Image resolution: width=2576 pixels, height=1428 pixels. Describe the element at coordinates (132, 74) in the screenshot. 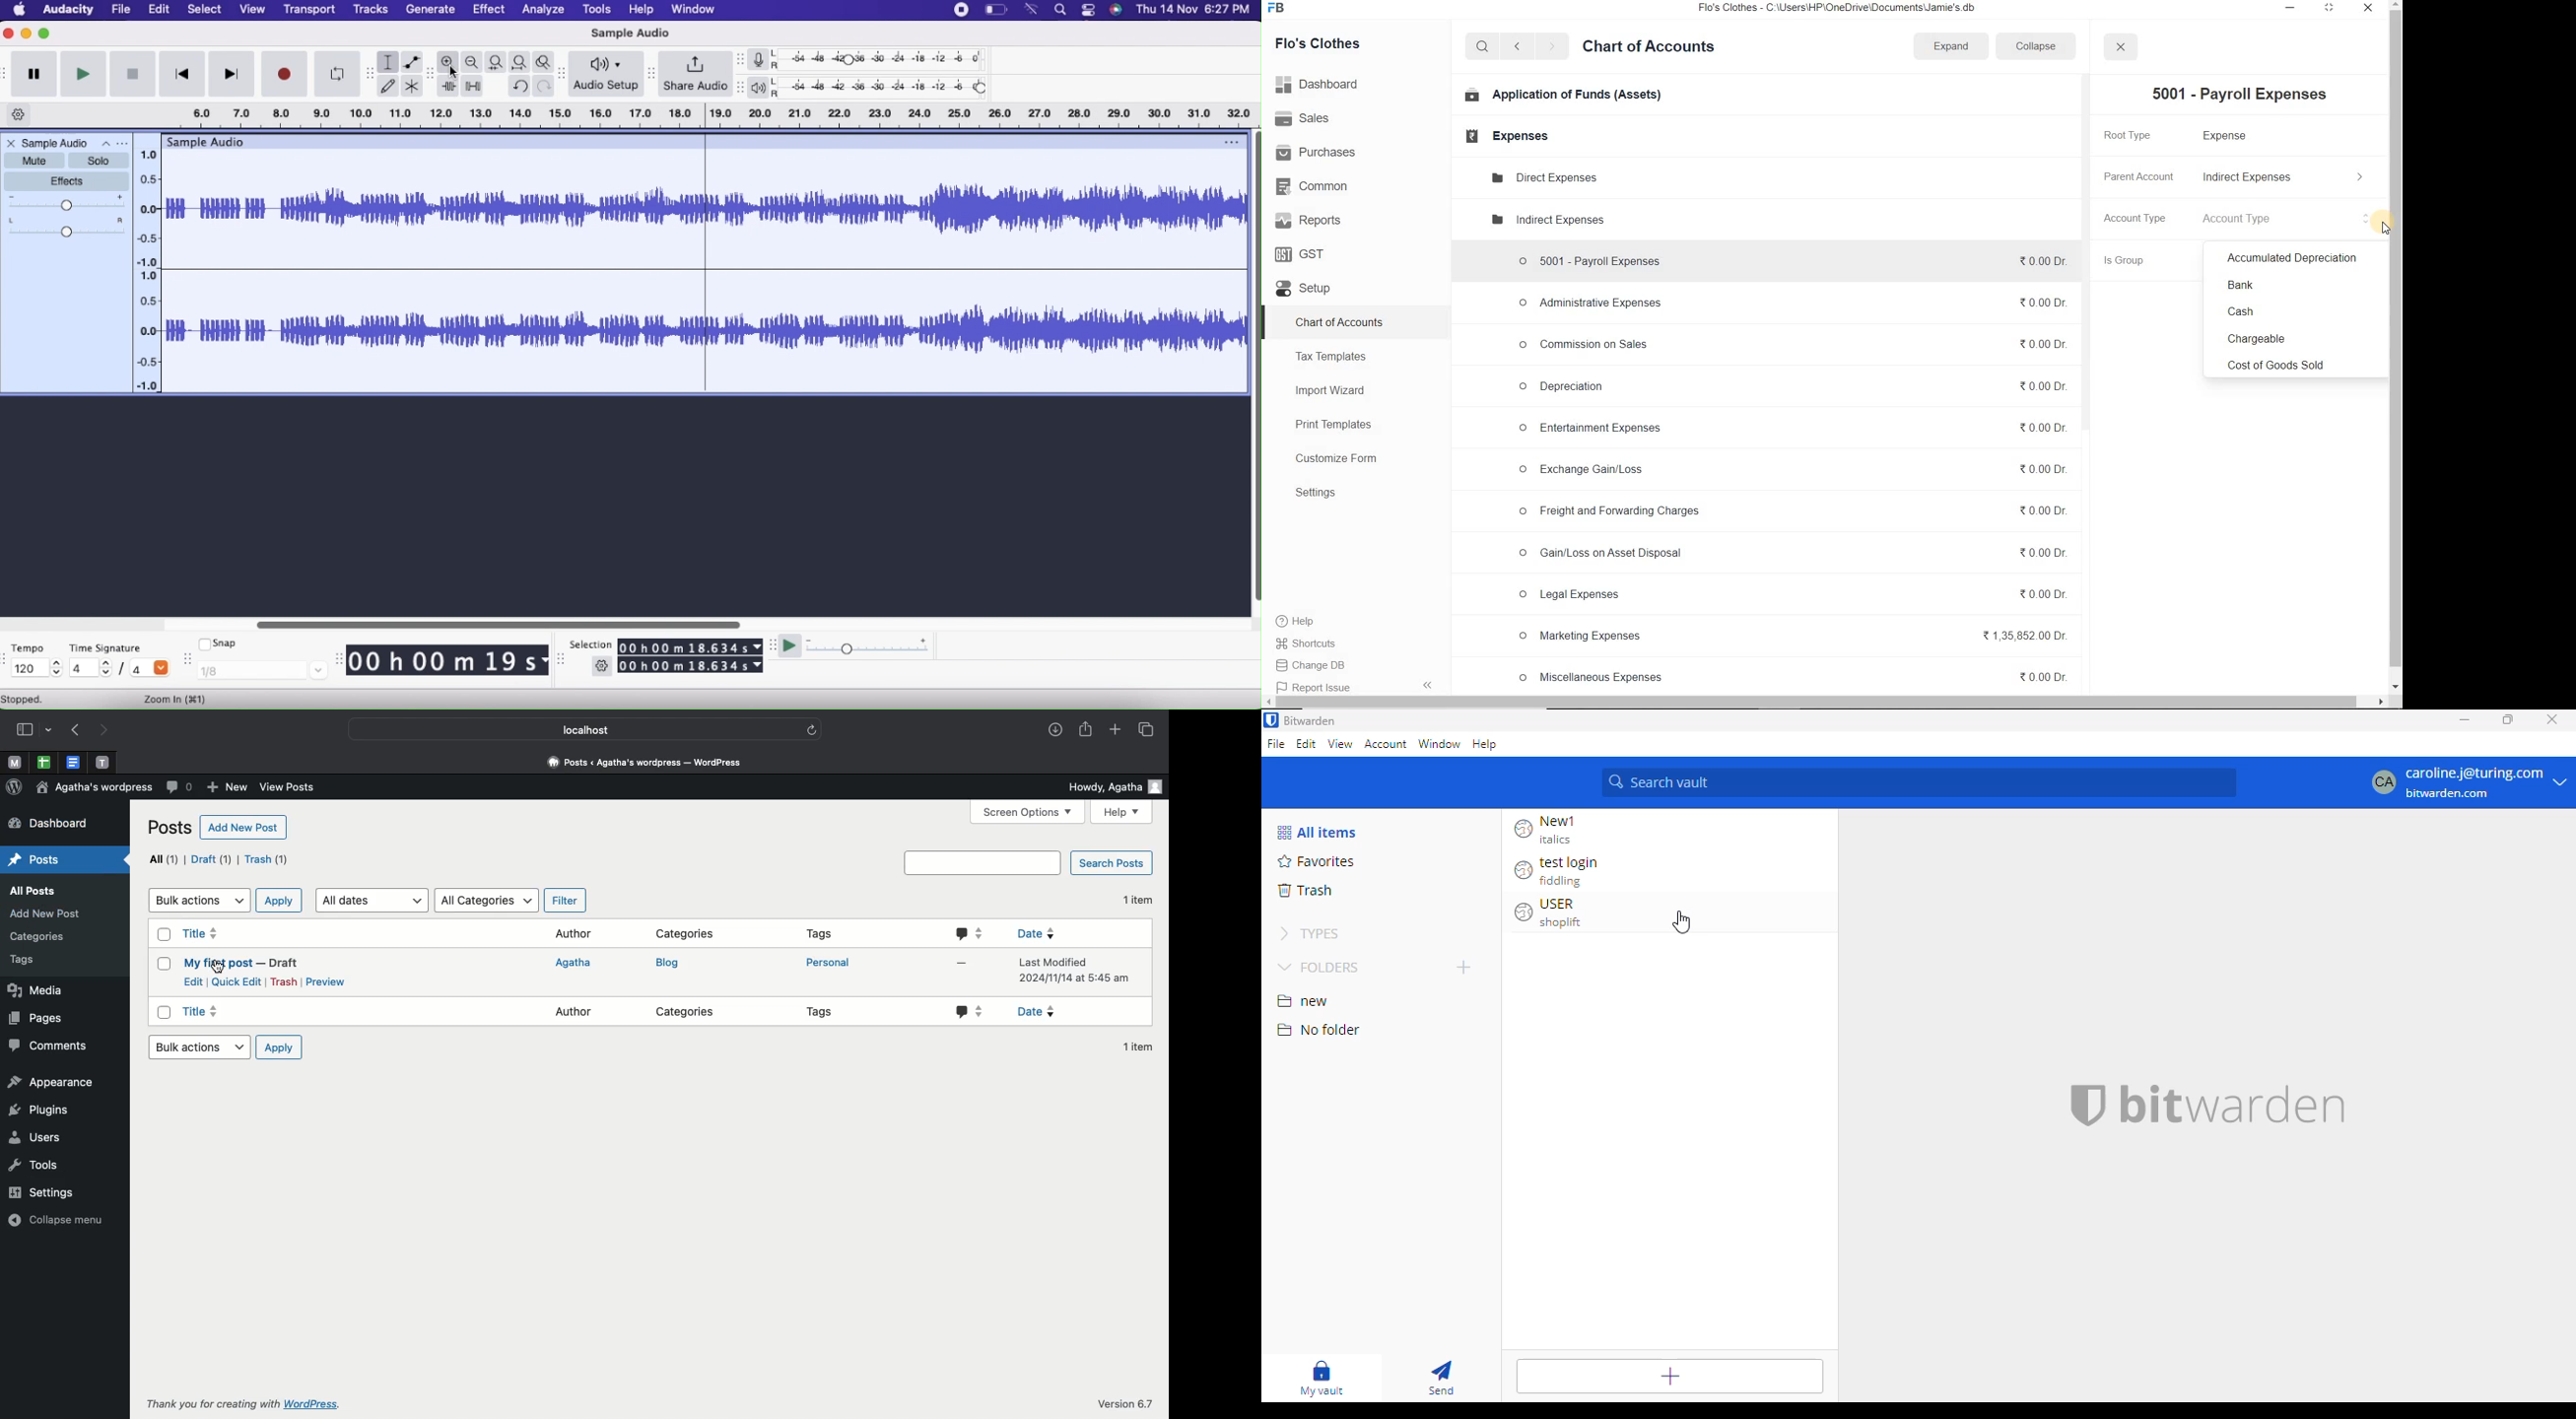

I see `Stop` at that location.